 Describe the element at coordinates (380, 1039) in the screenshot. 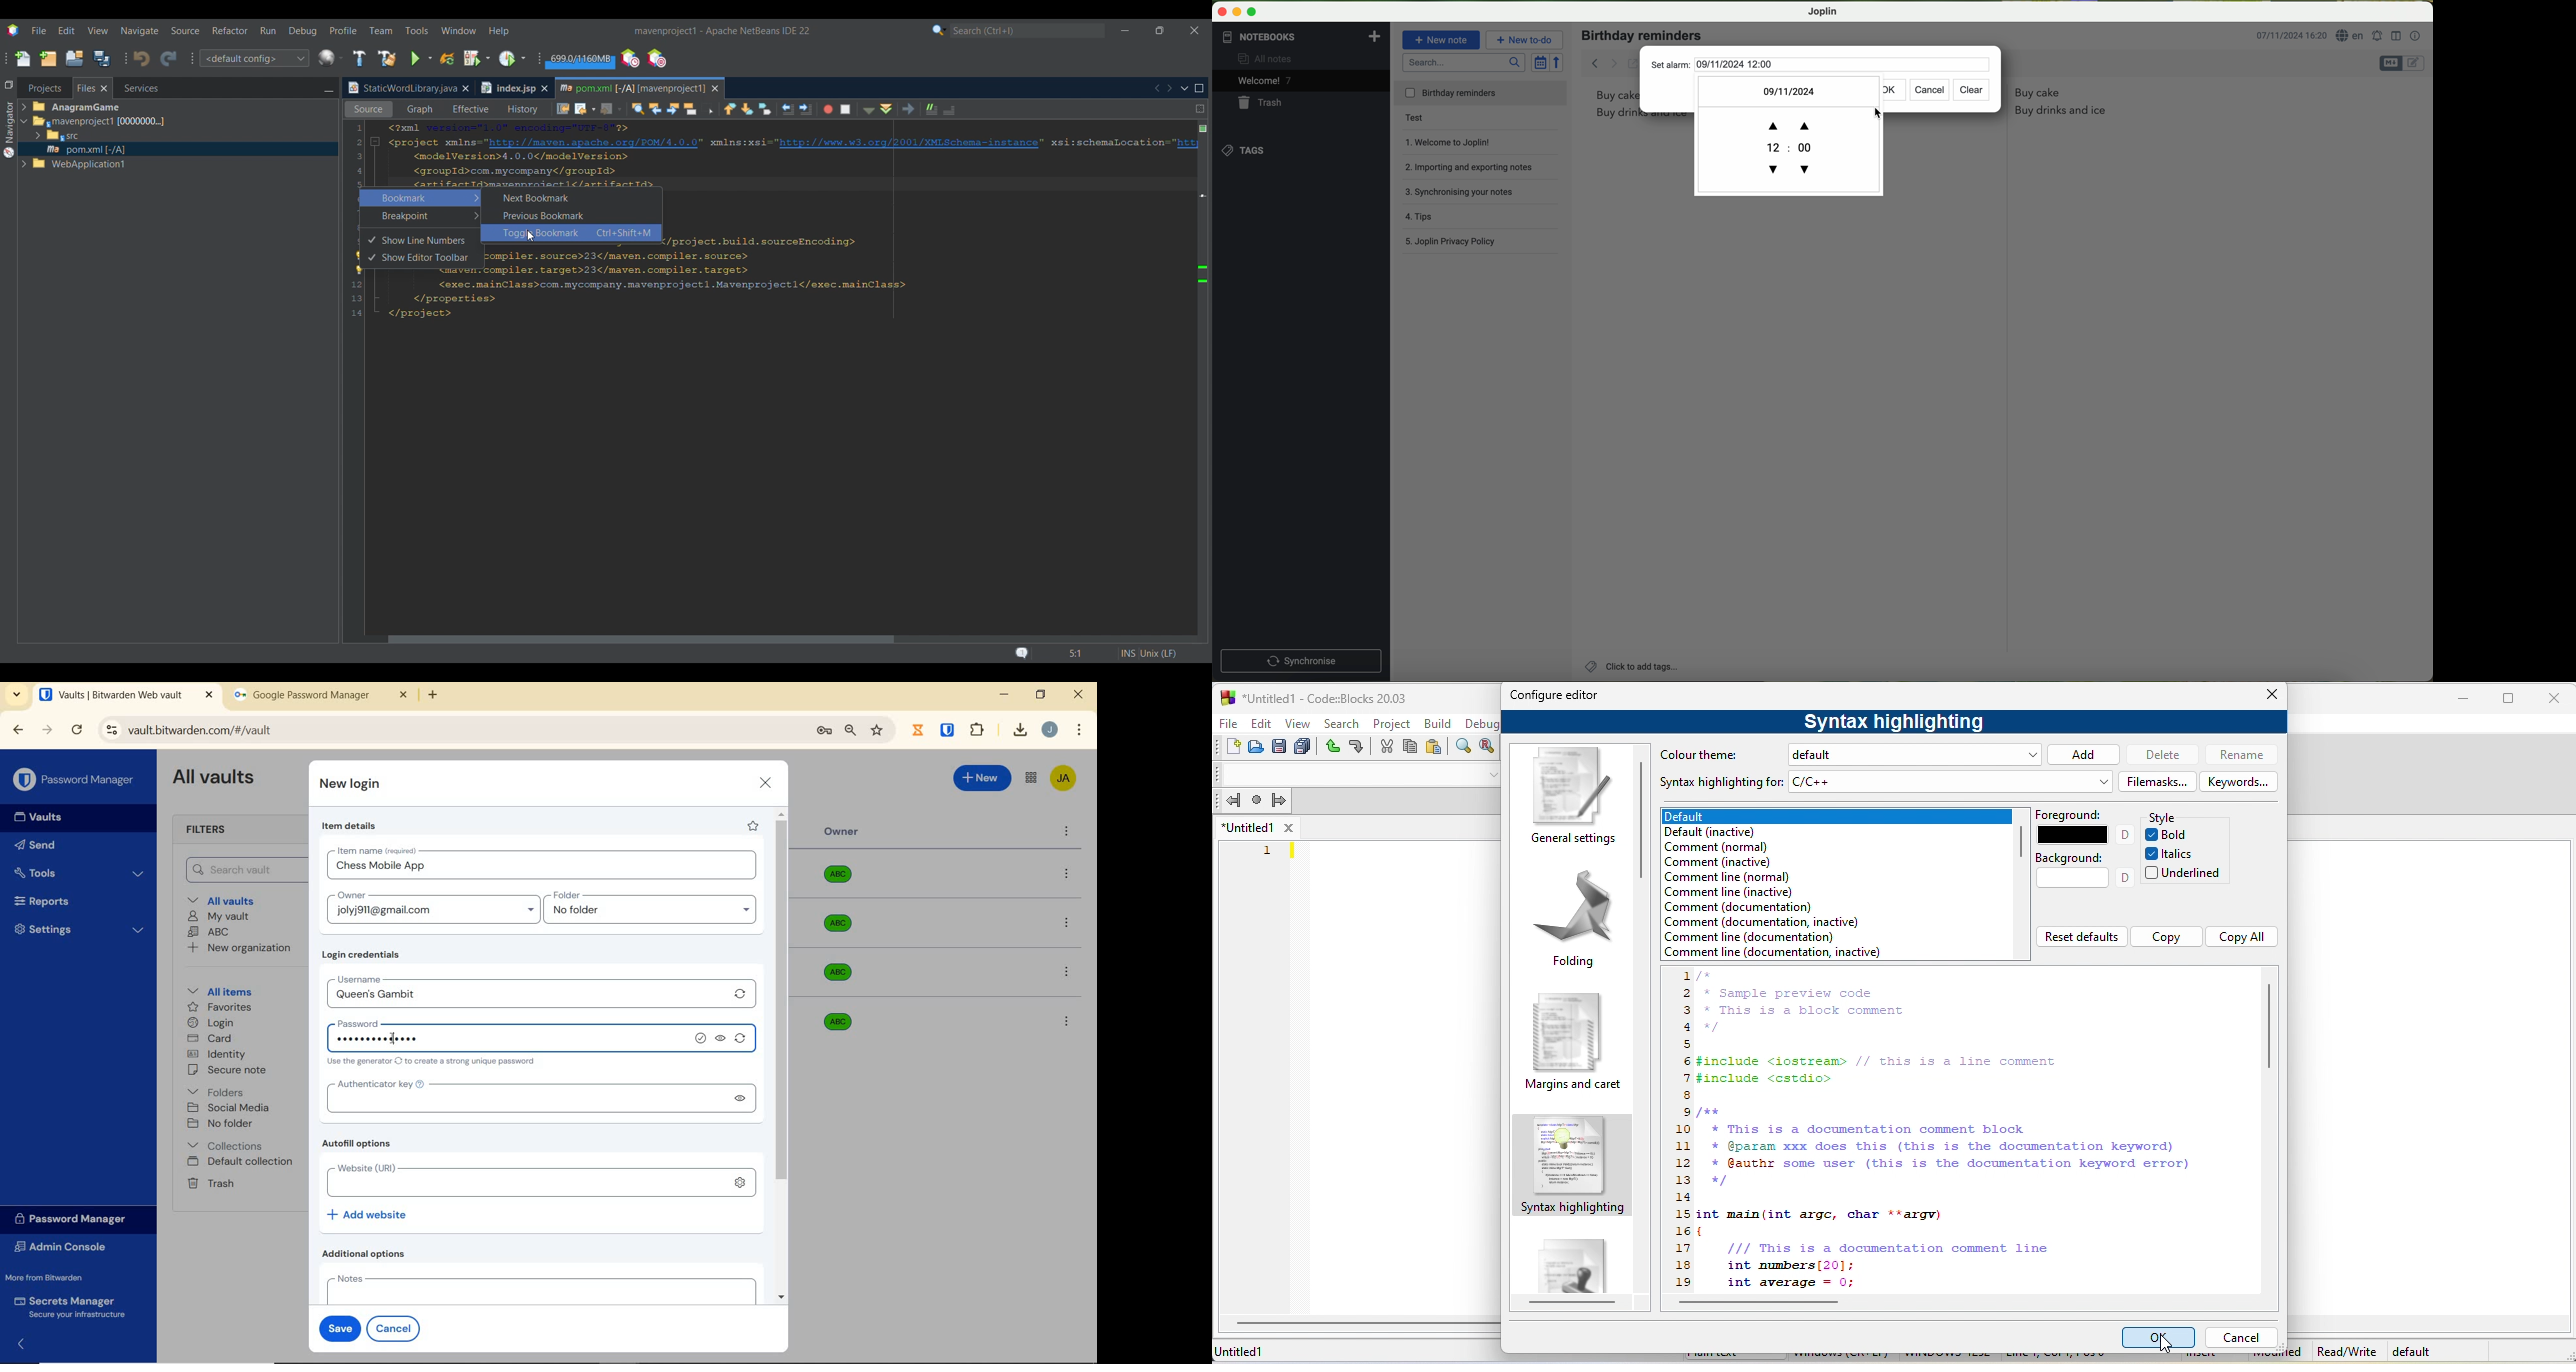

I see `password added` at that location.